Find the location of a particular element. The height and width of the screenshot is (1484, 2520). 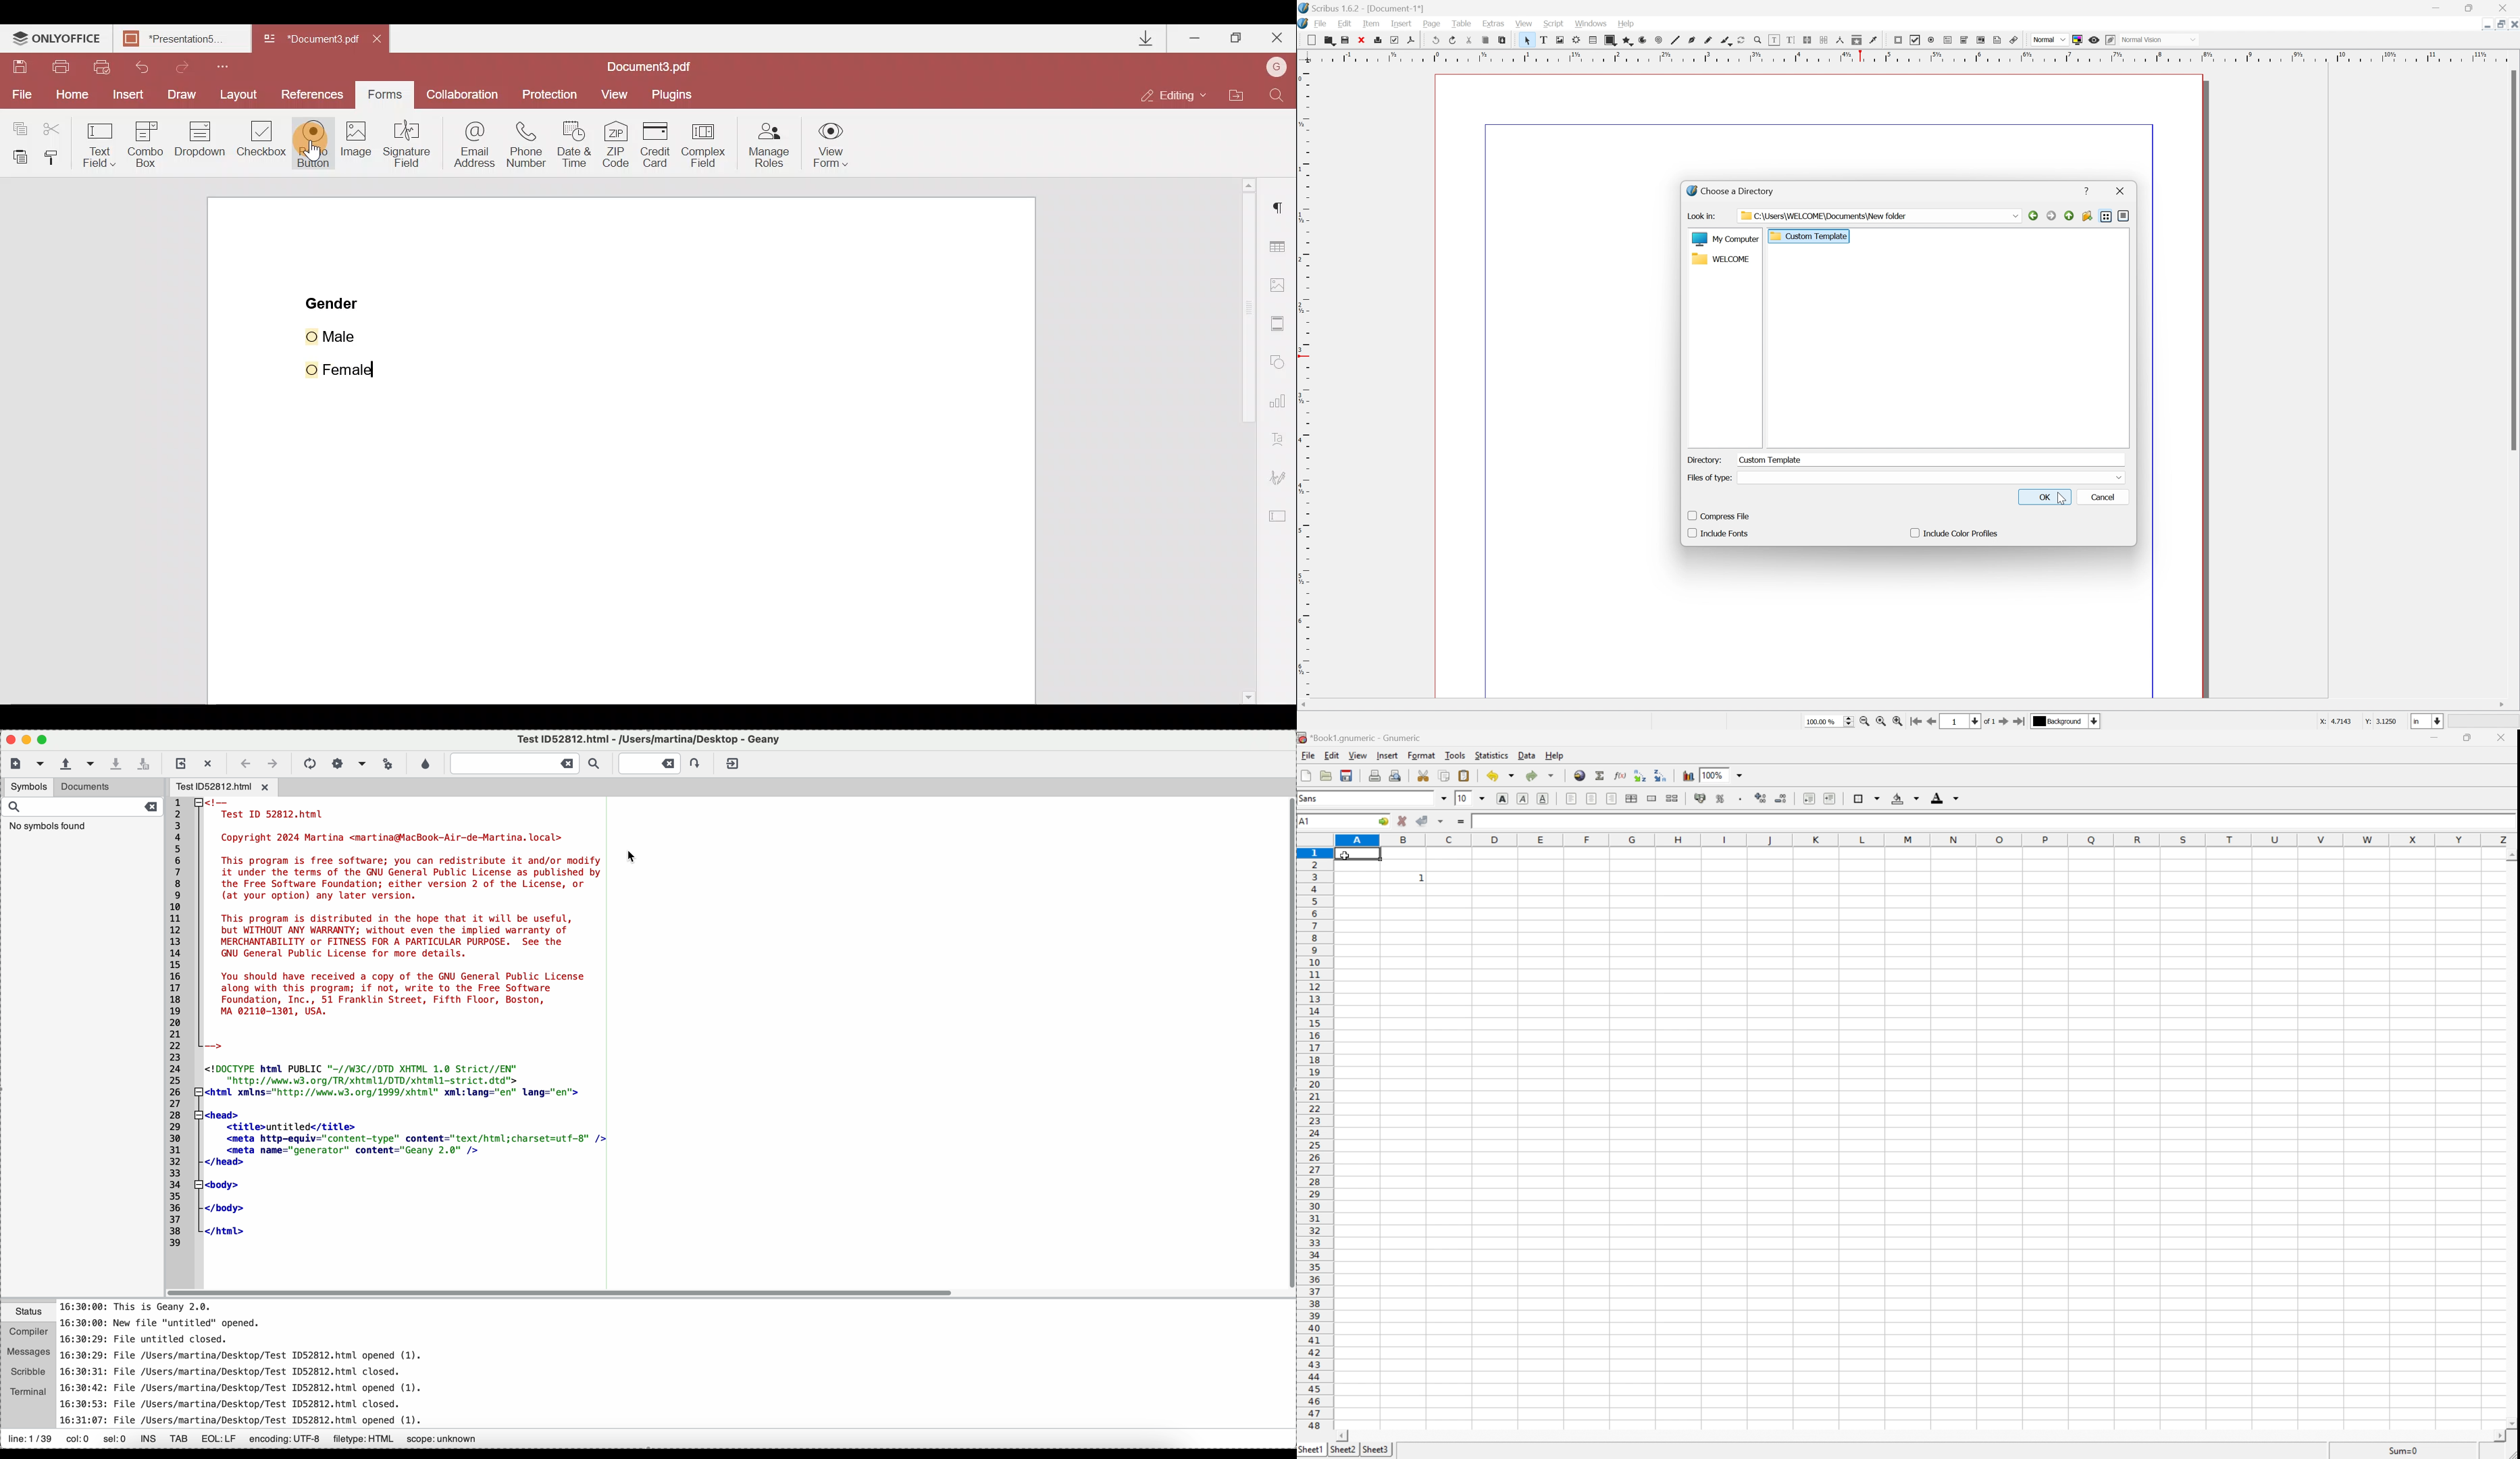

Custom Template is located at coordinates (1772, 459).